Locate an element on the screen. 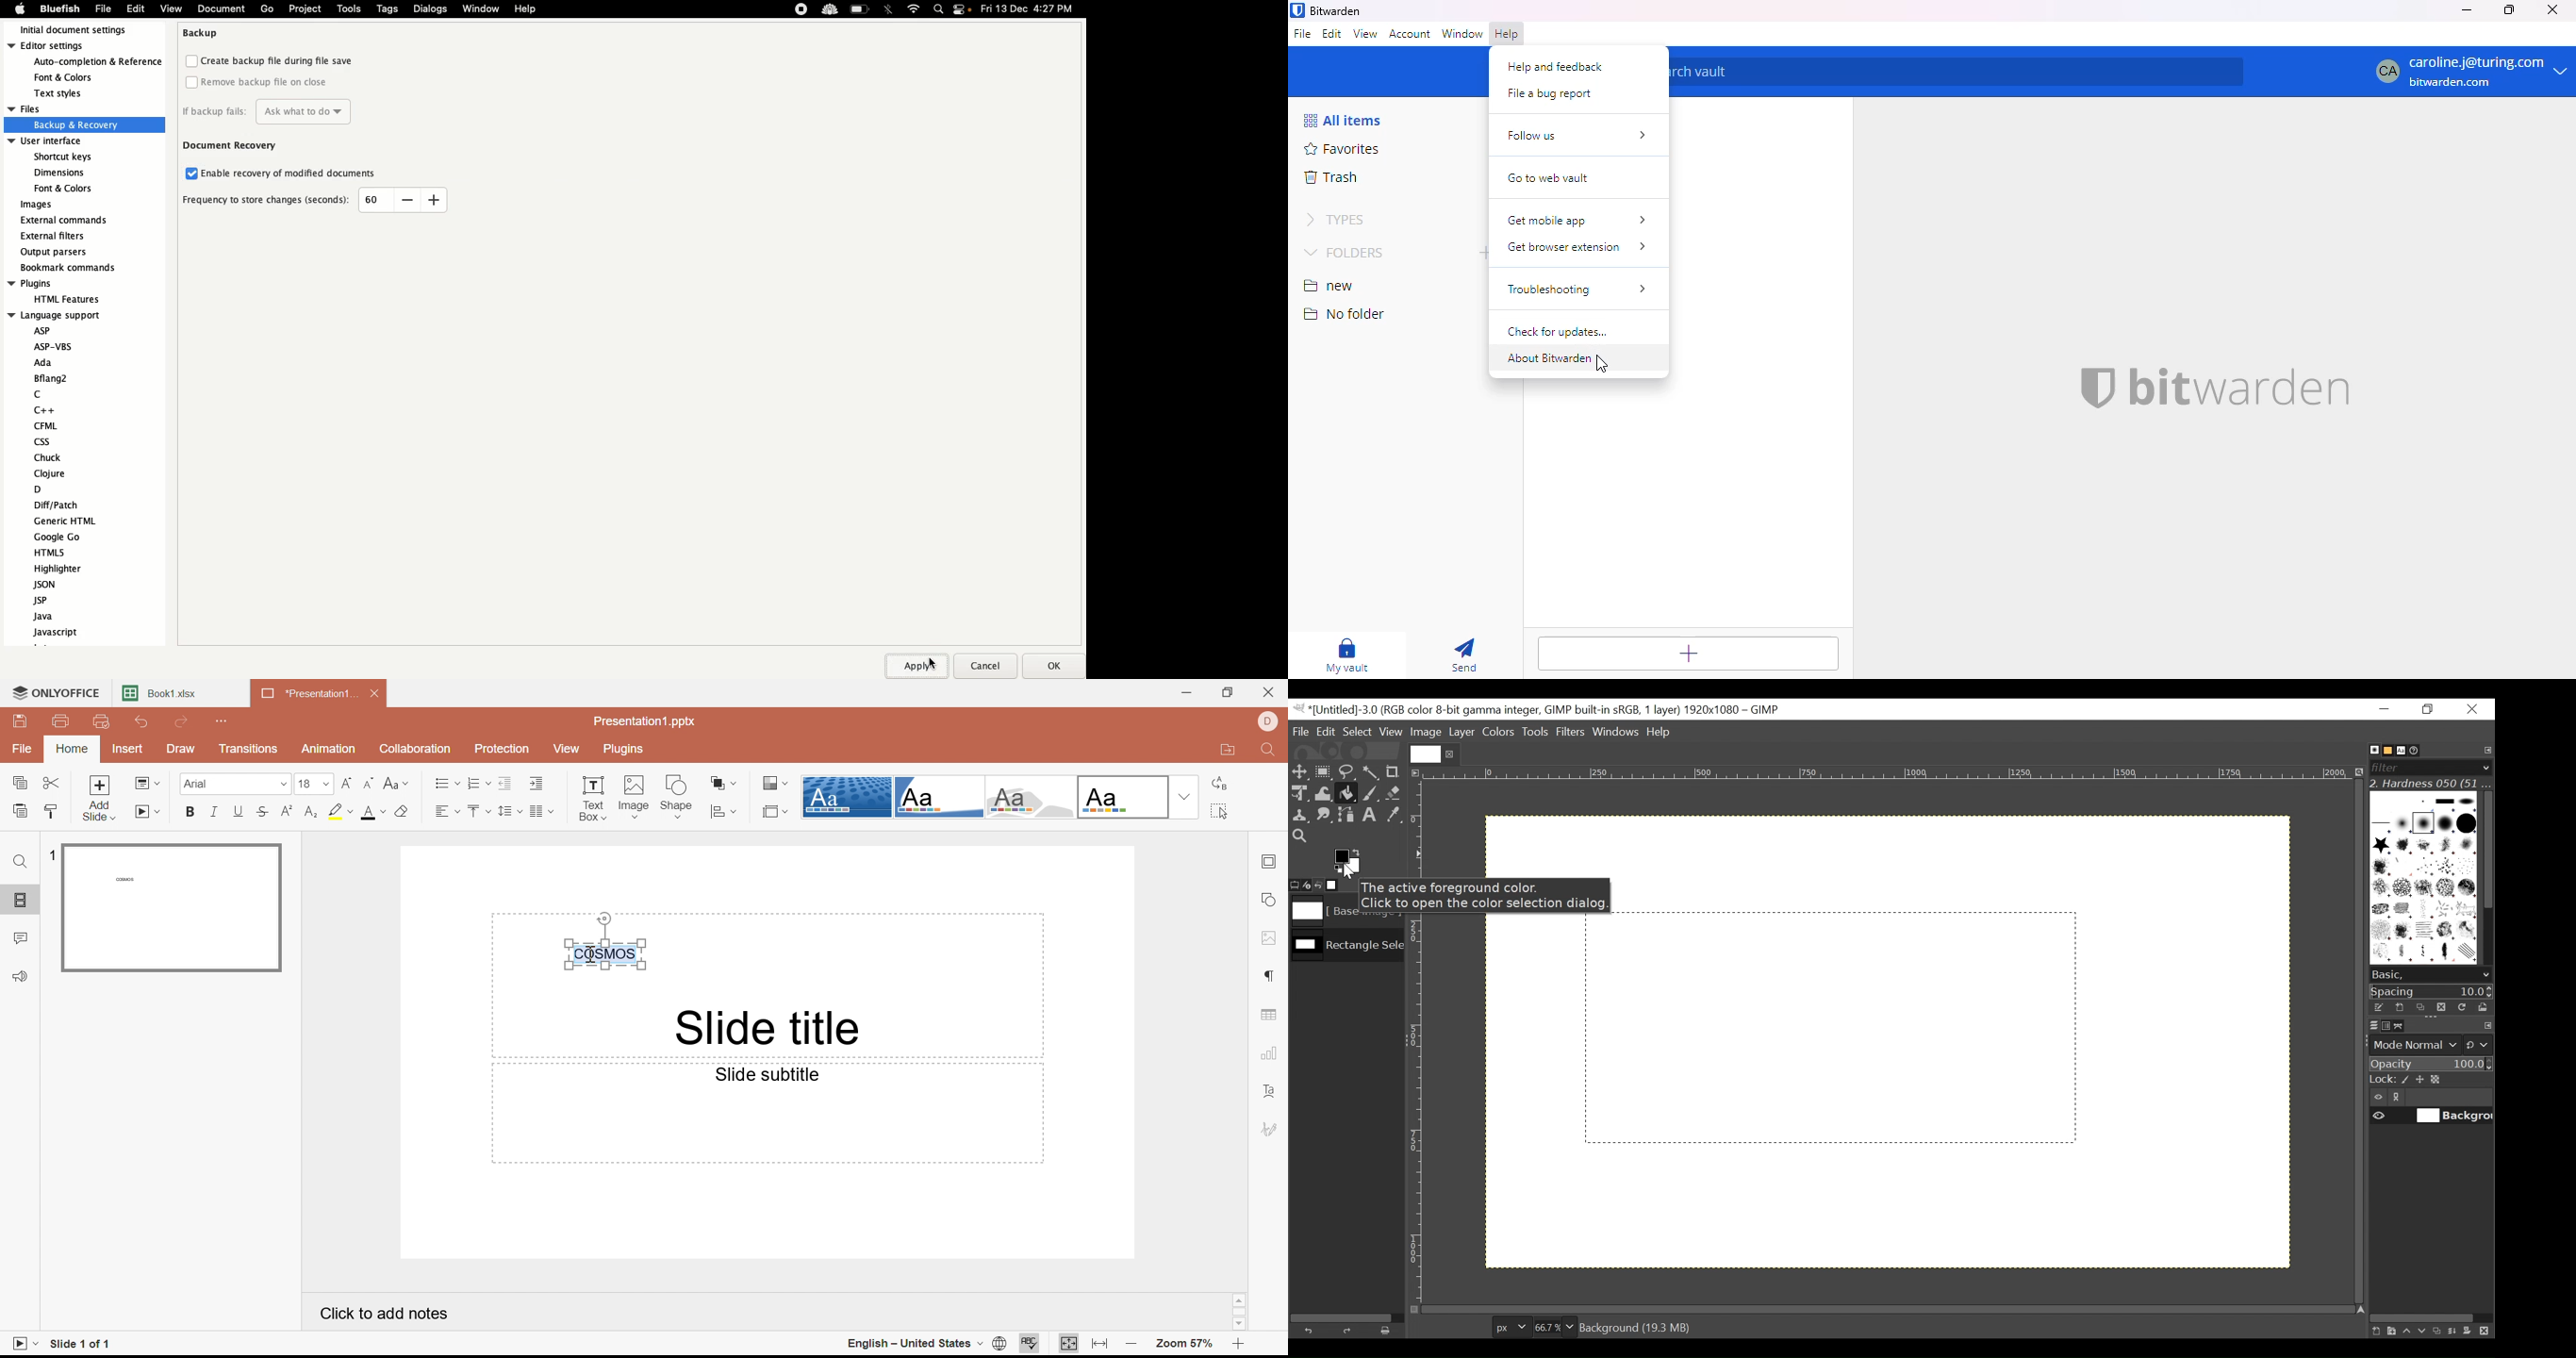 The image size is (2576, 1372). Slide 1 of 1 is located at coordinates (85, 1343).